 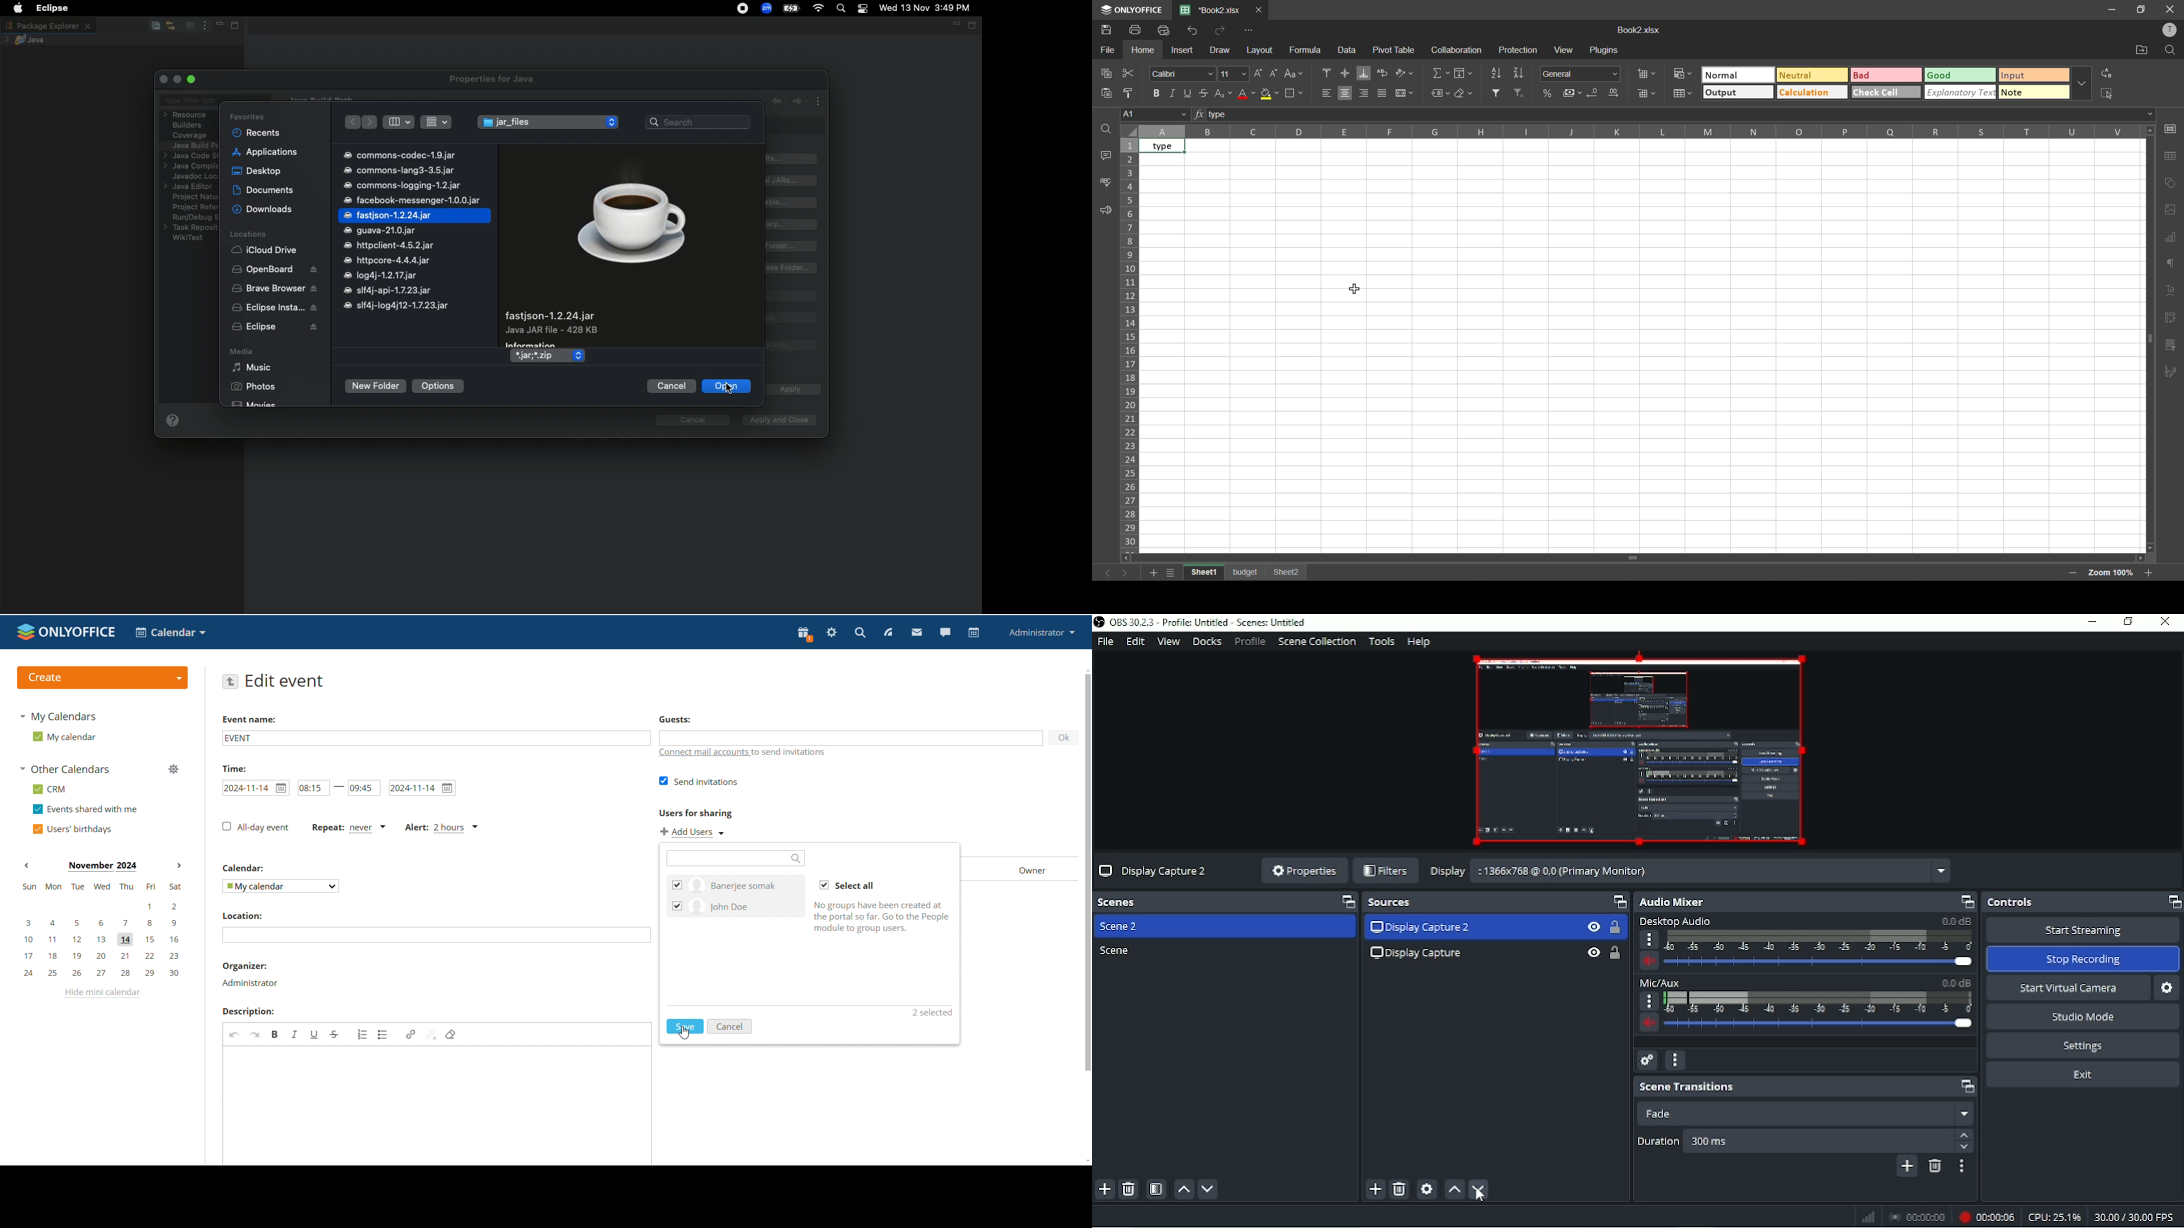 I want to click on Hide, so click(x=1592, y=927).